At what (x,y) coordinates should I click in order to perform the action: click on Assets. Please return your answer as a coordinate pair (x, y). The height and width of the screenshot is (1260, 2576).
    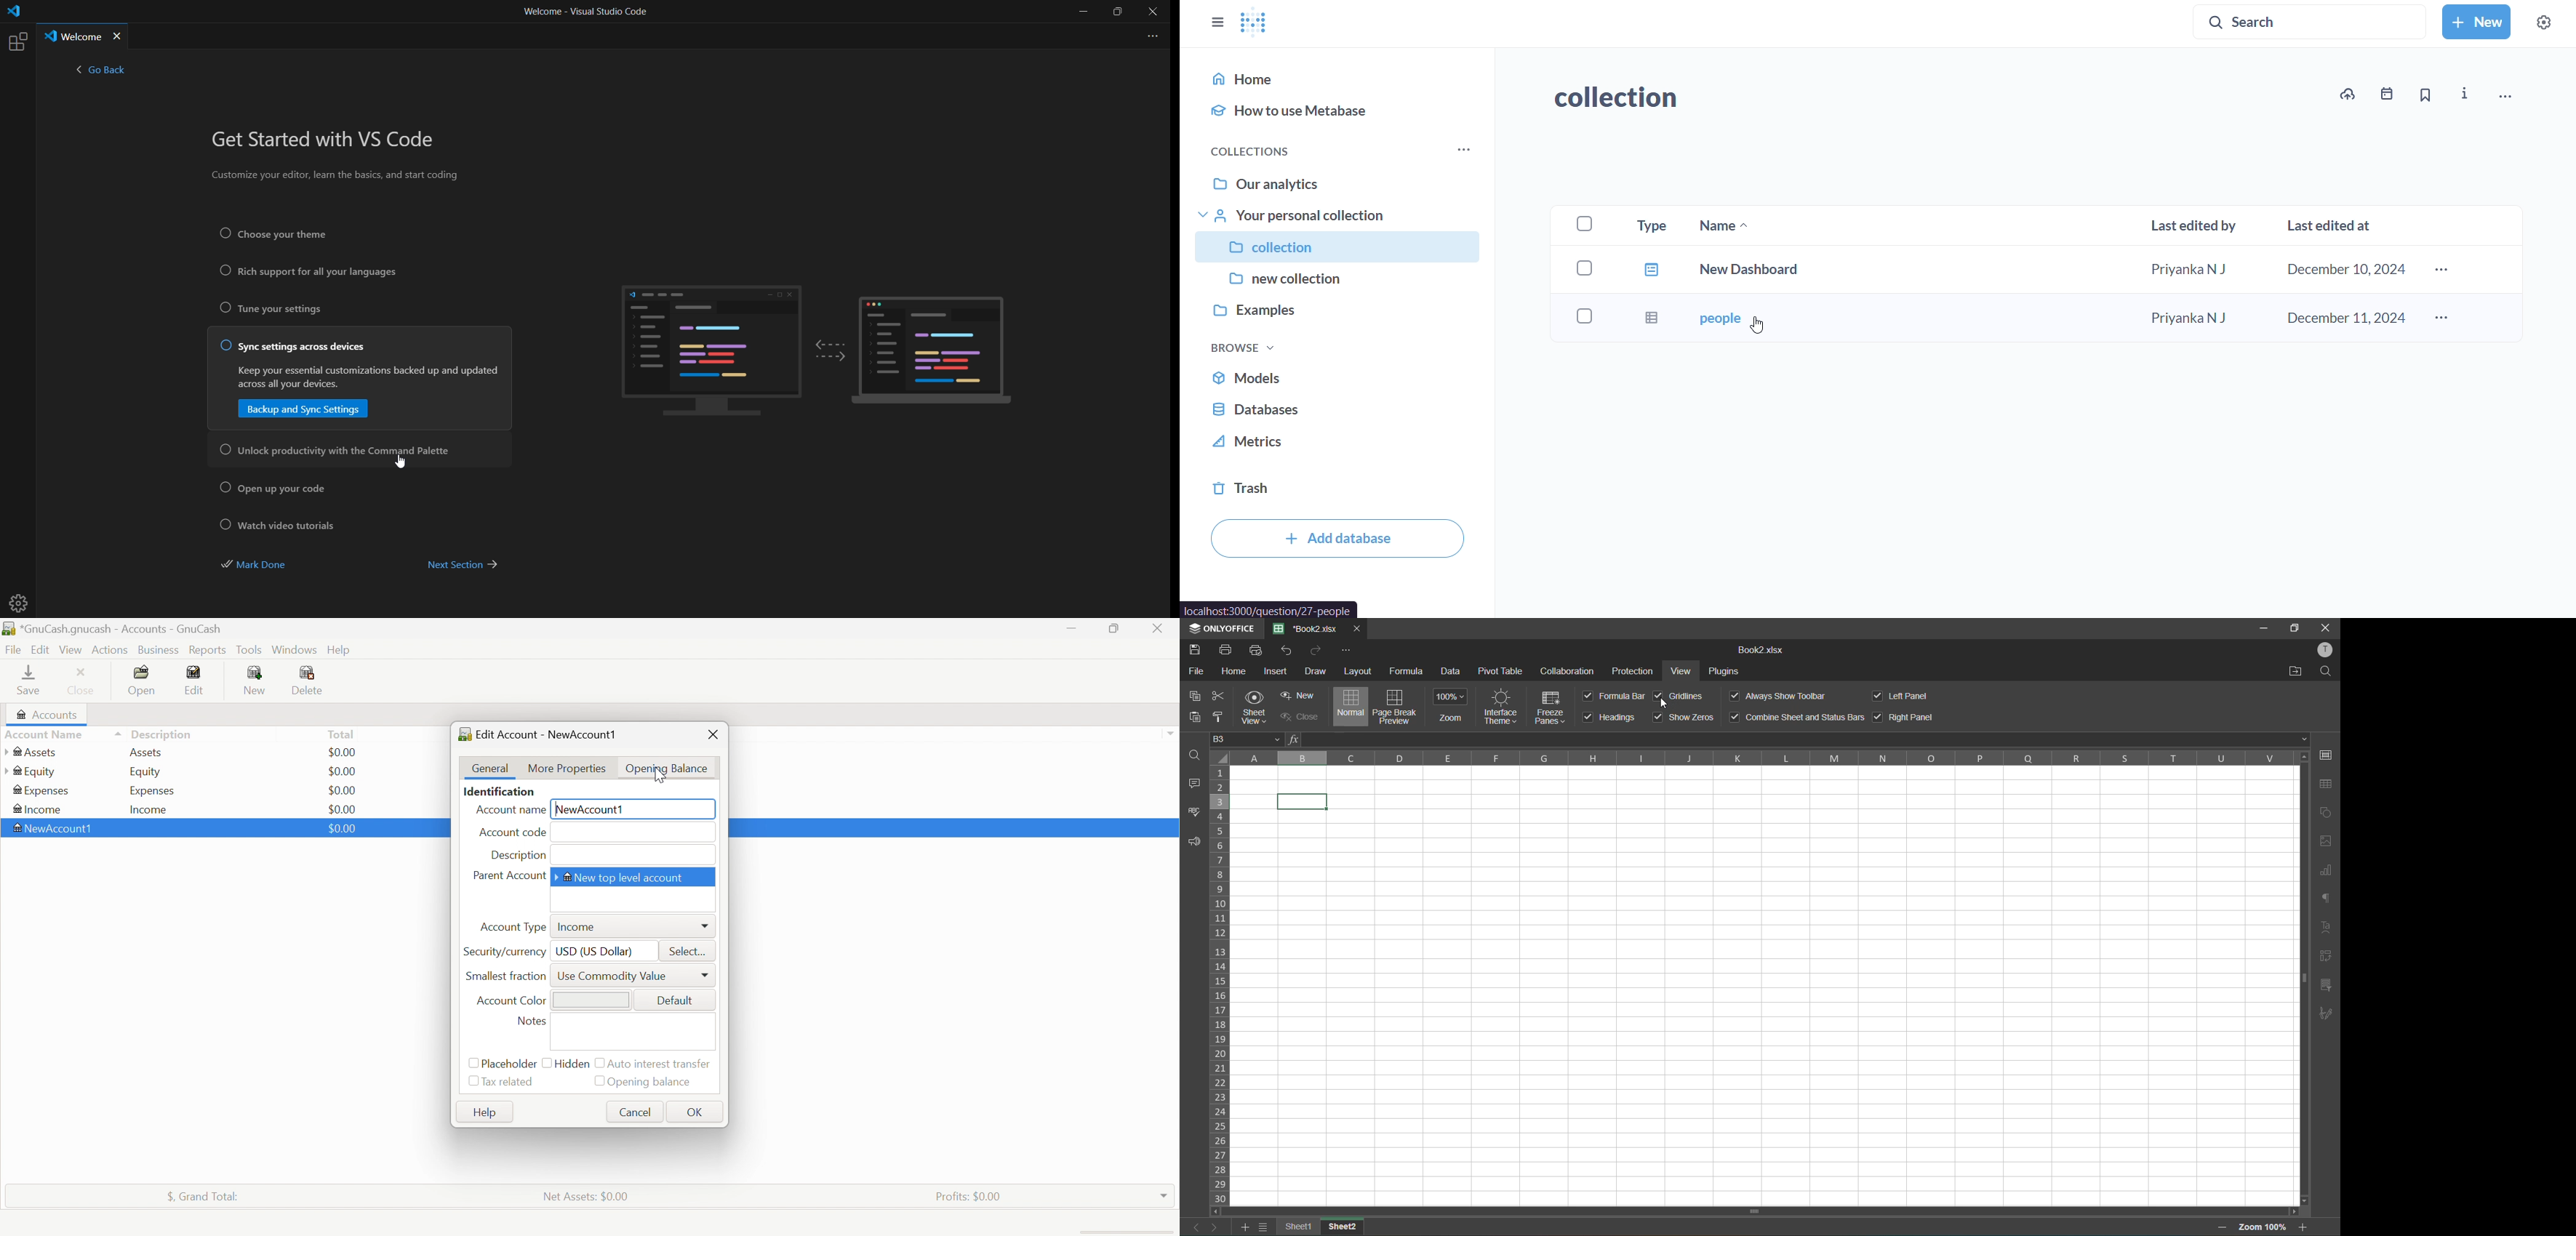
    Looking at the image, I should click on (151, 753).